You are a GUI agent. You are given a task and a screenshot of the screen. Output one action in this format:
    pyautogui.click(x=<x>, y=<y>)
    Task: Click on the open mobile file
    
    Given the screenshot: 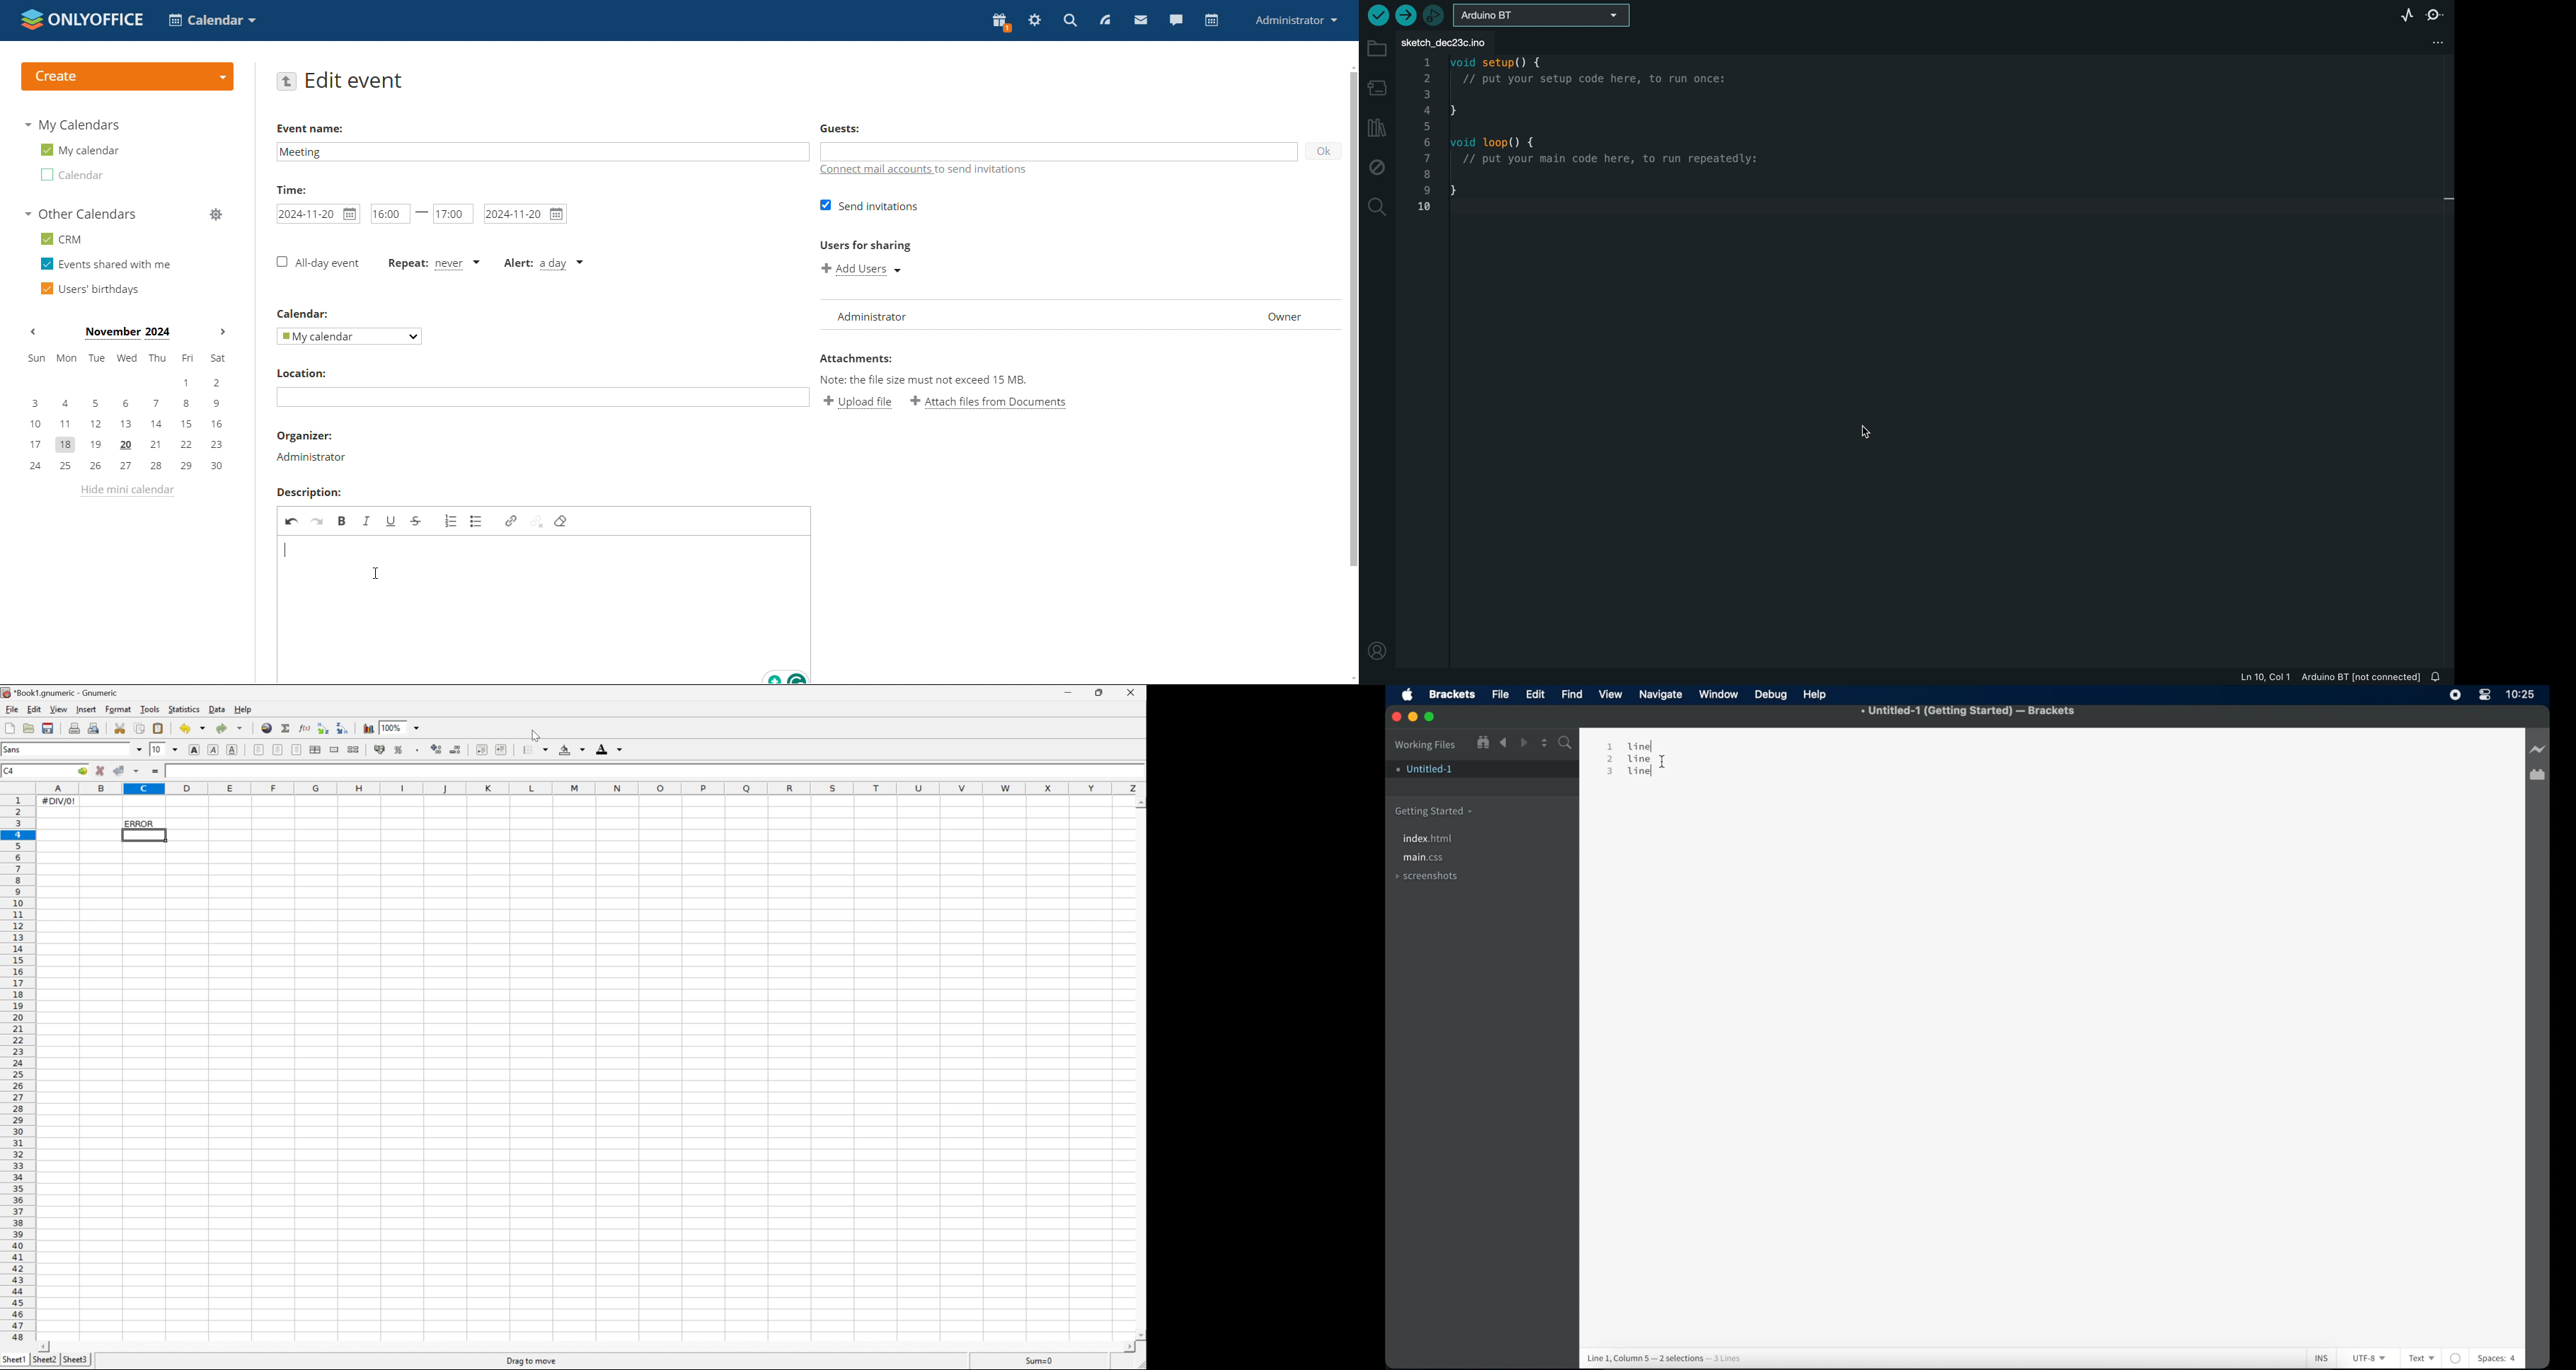 What is the action you would take?
    pyautogui.click(x=30, y=728)
    